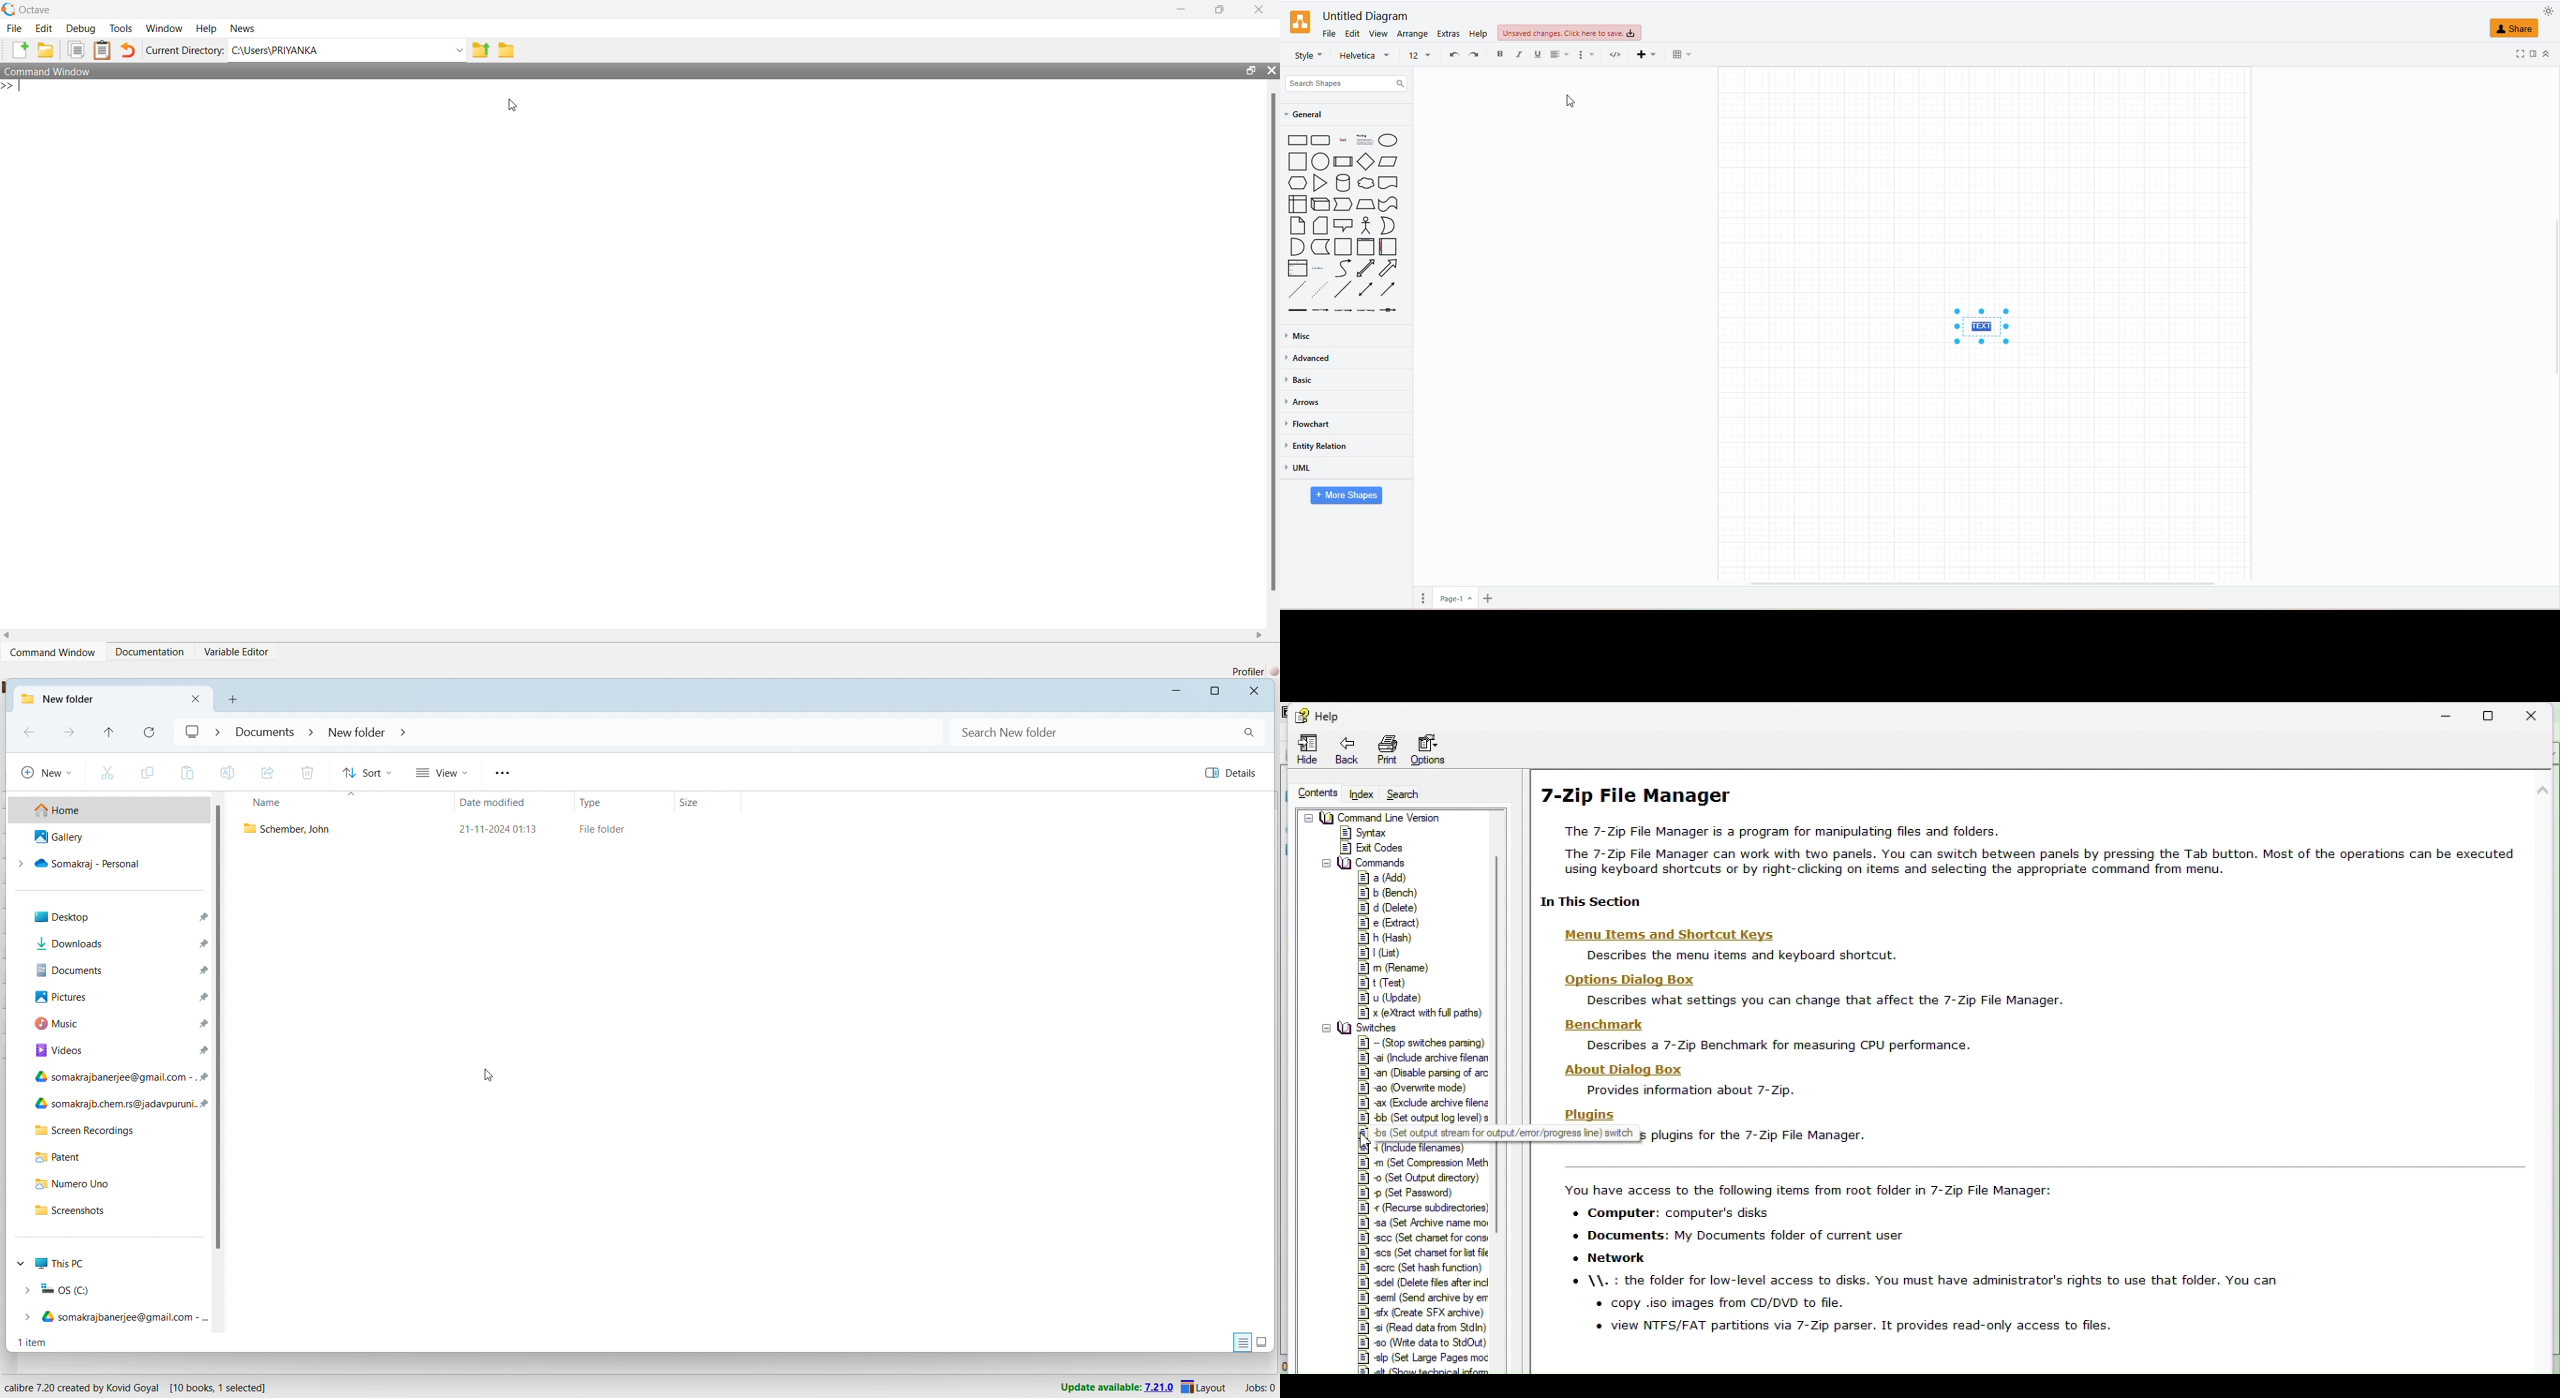 The height and width of the screenshot is (1400, 2576). What do you see at coordinates (1634, 981) in the screenshot?
I see `options dialog box` at bounding box center [1634, 981].